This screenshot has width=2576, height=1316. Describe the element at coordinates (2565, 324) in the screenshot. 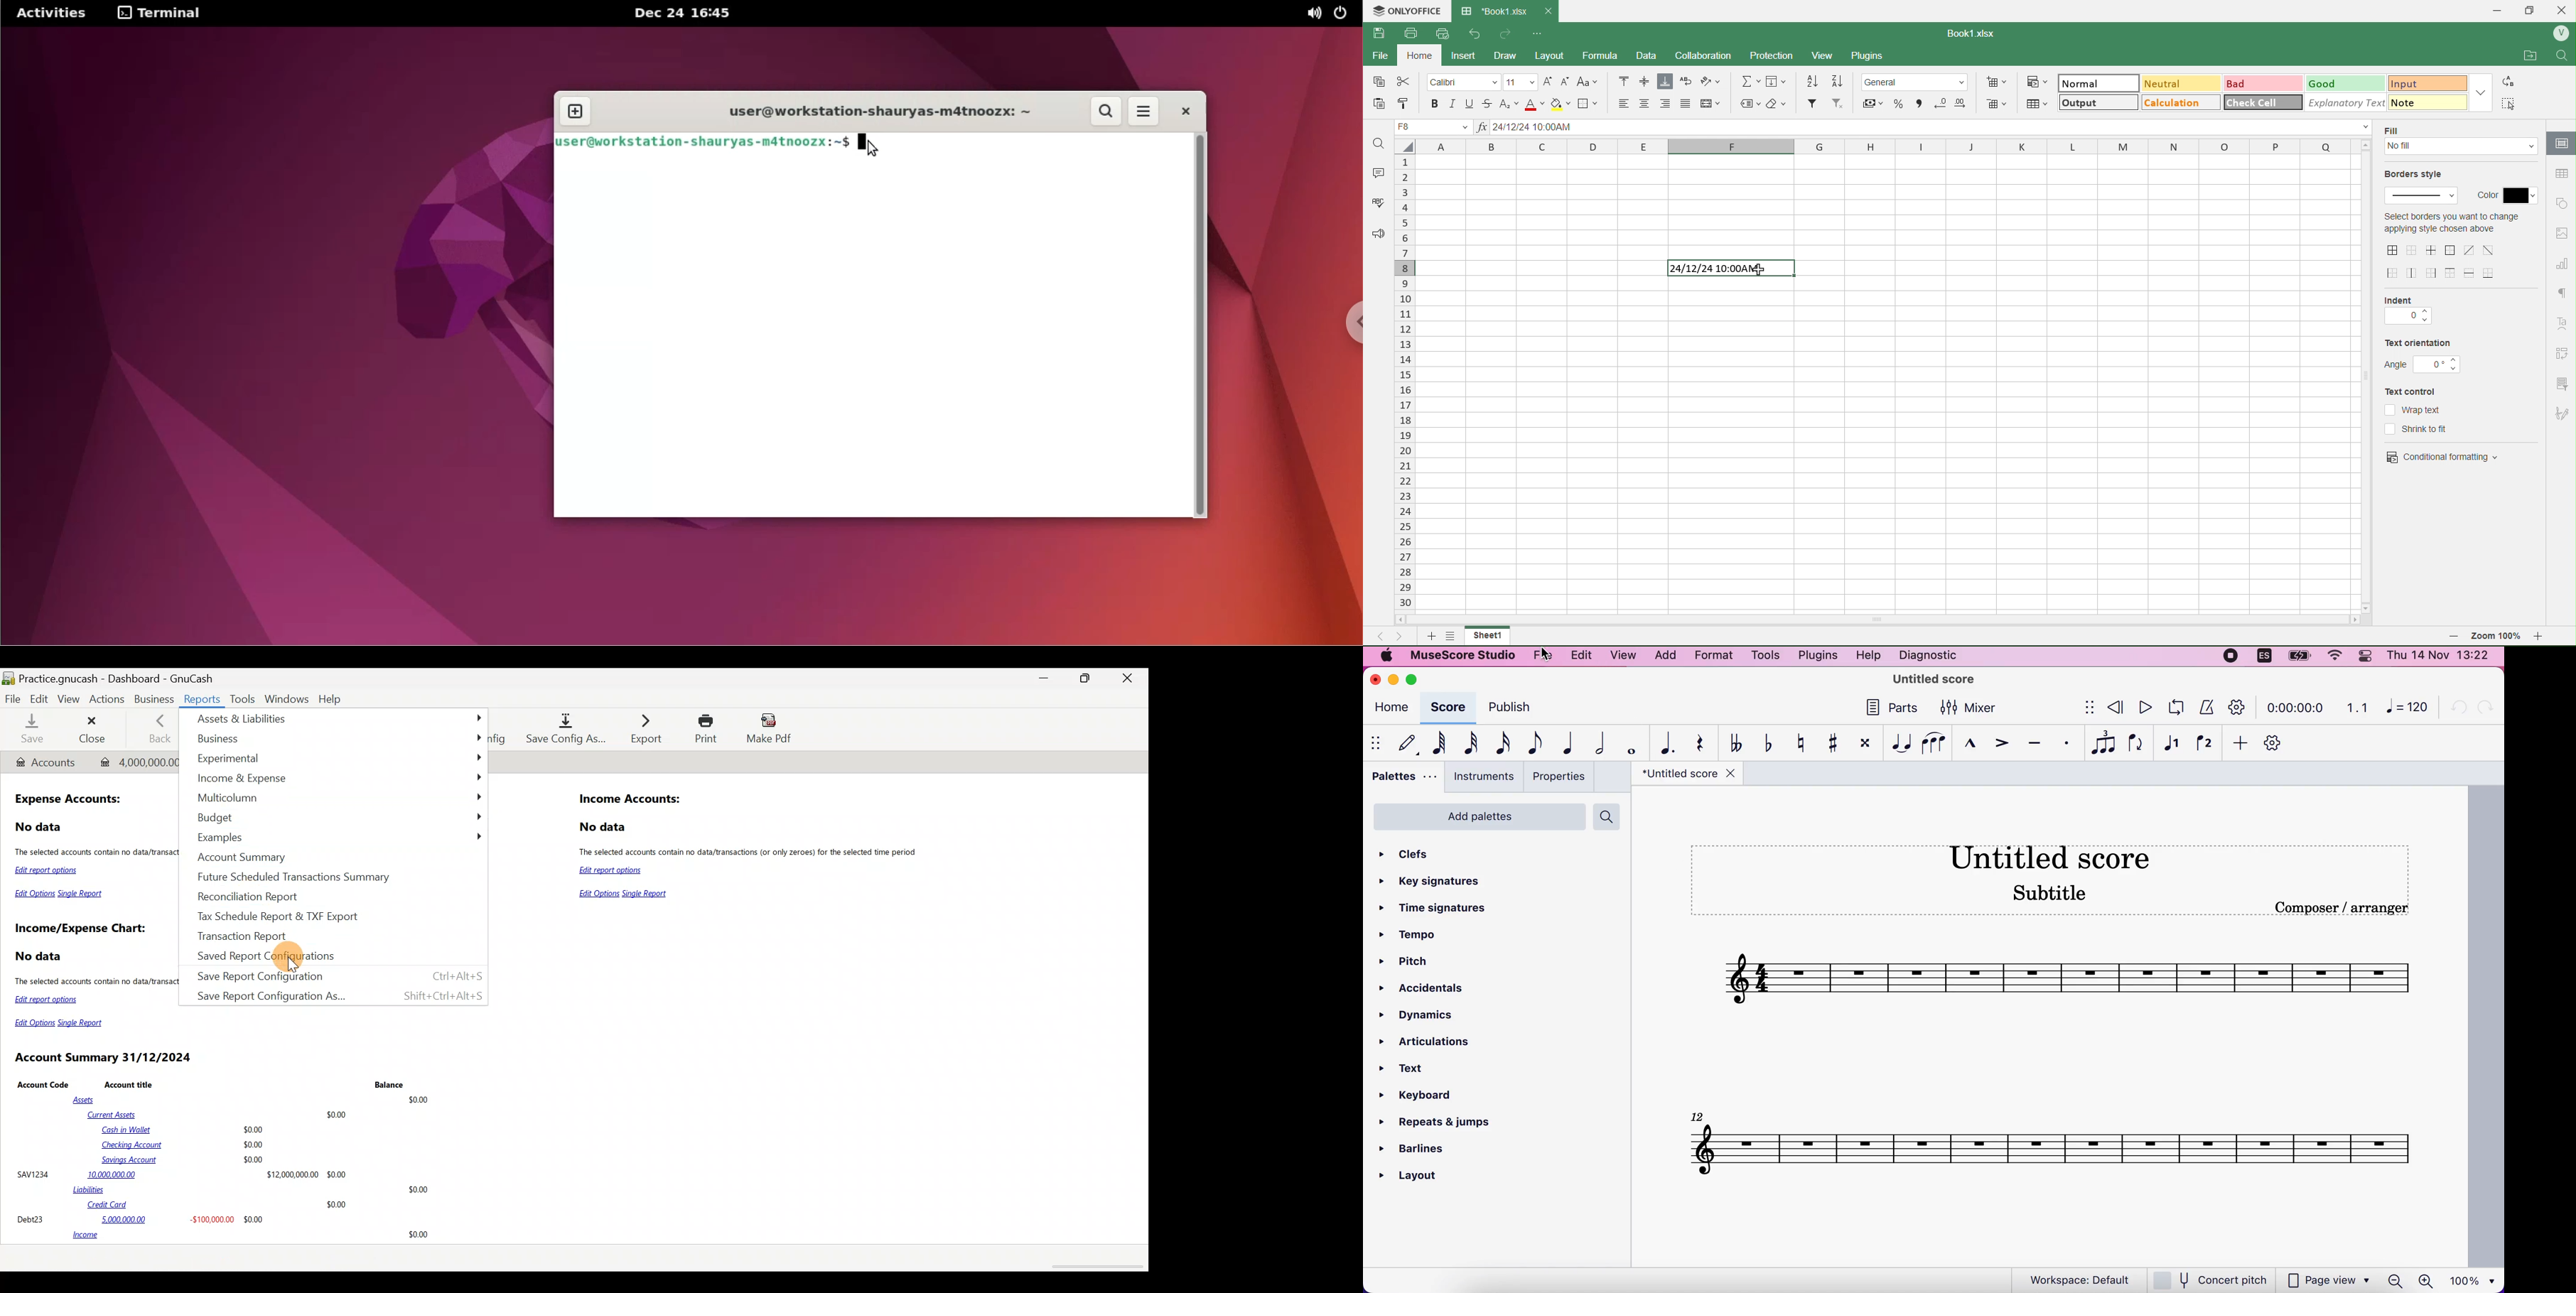

I see `text style` at that location.